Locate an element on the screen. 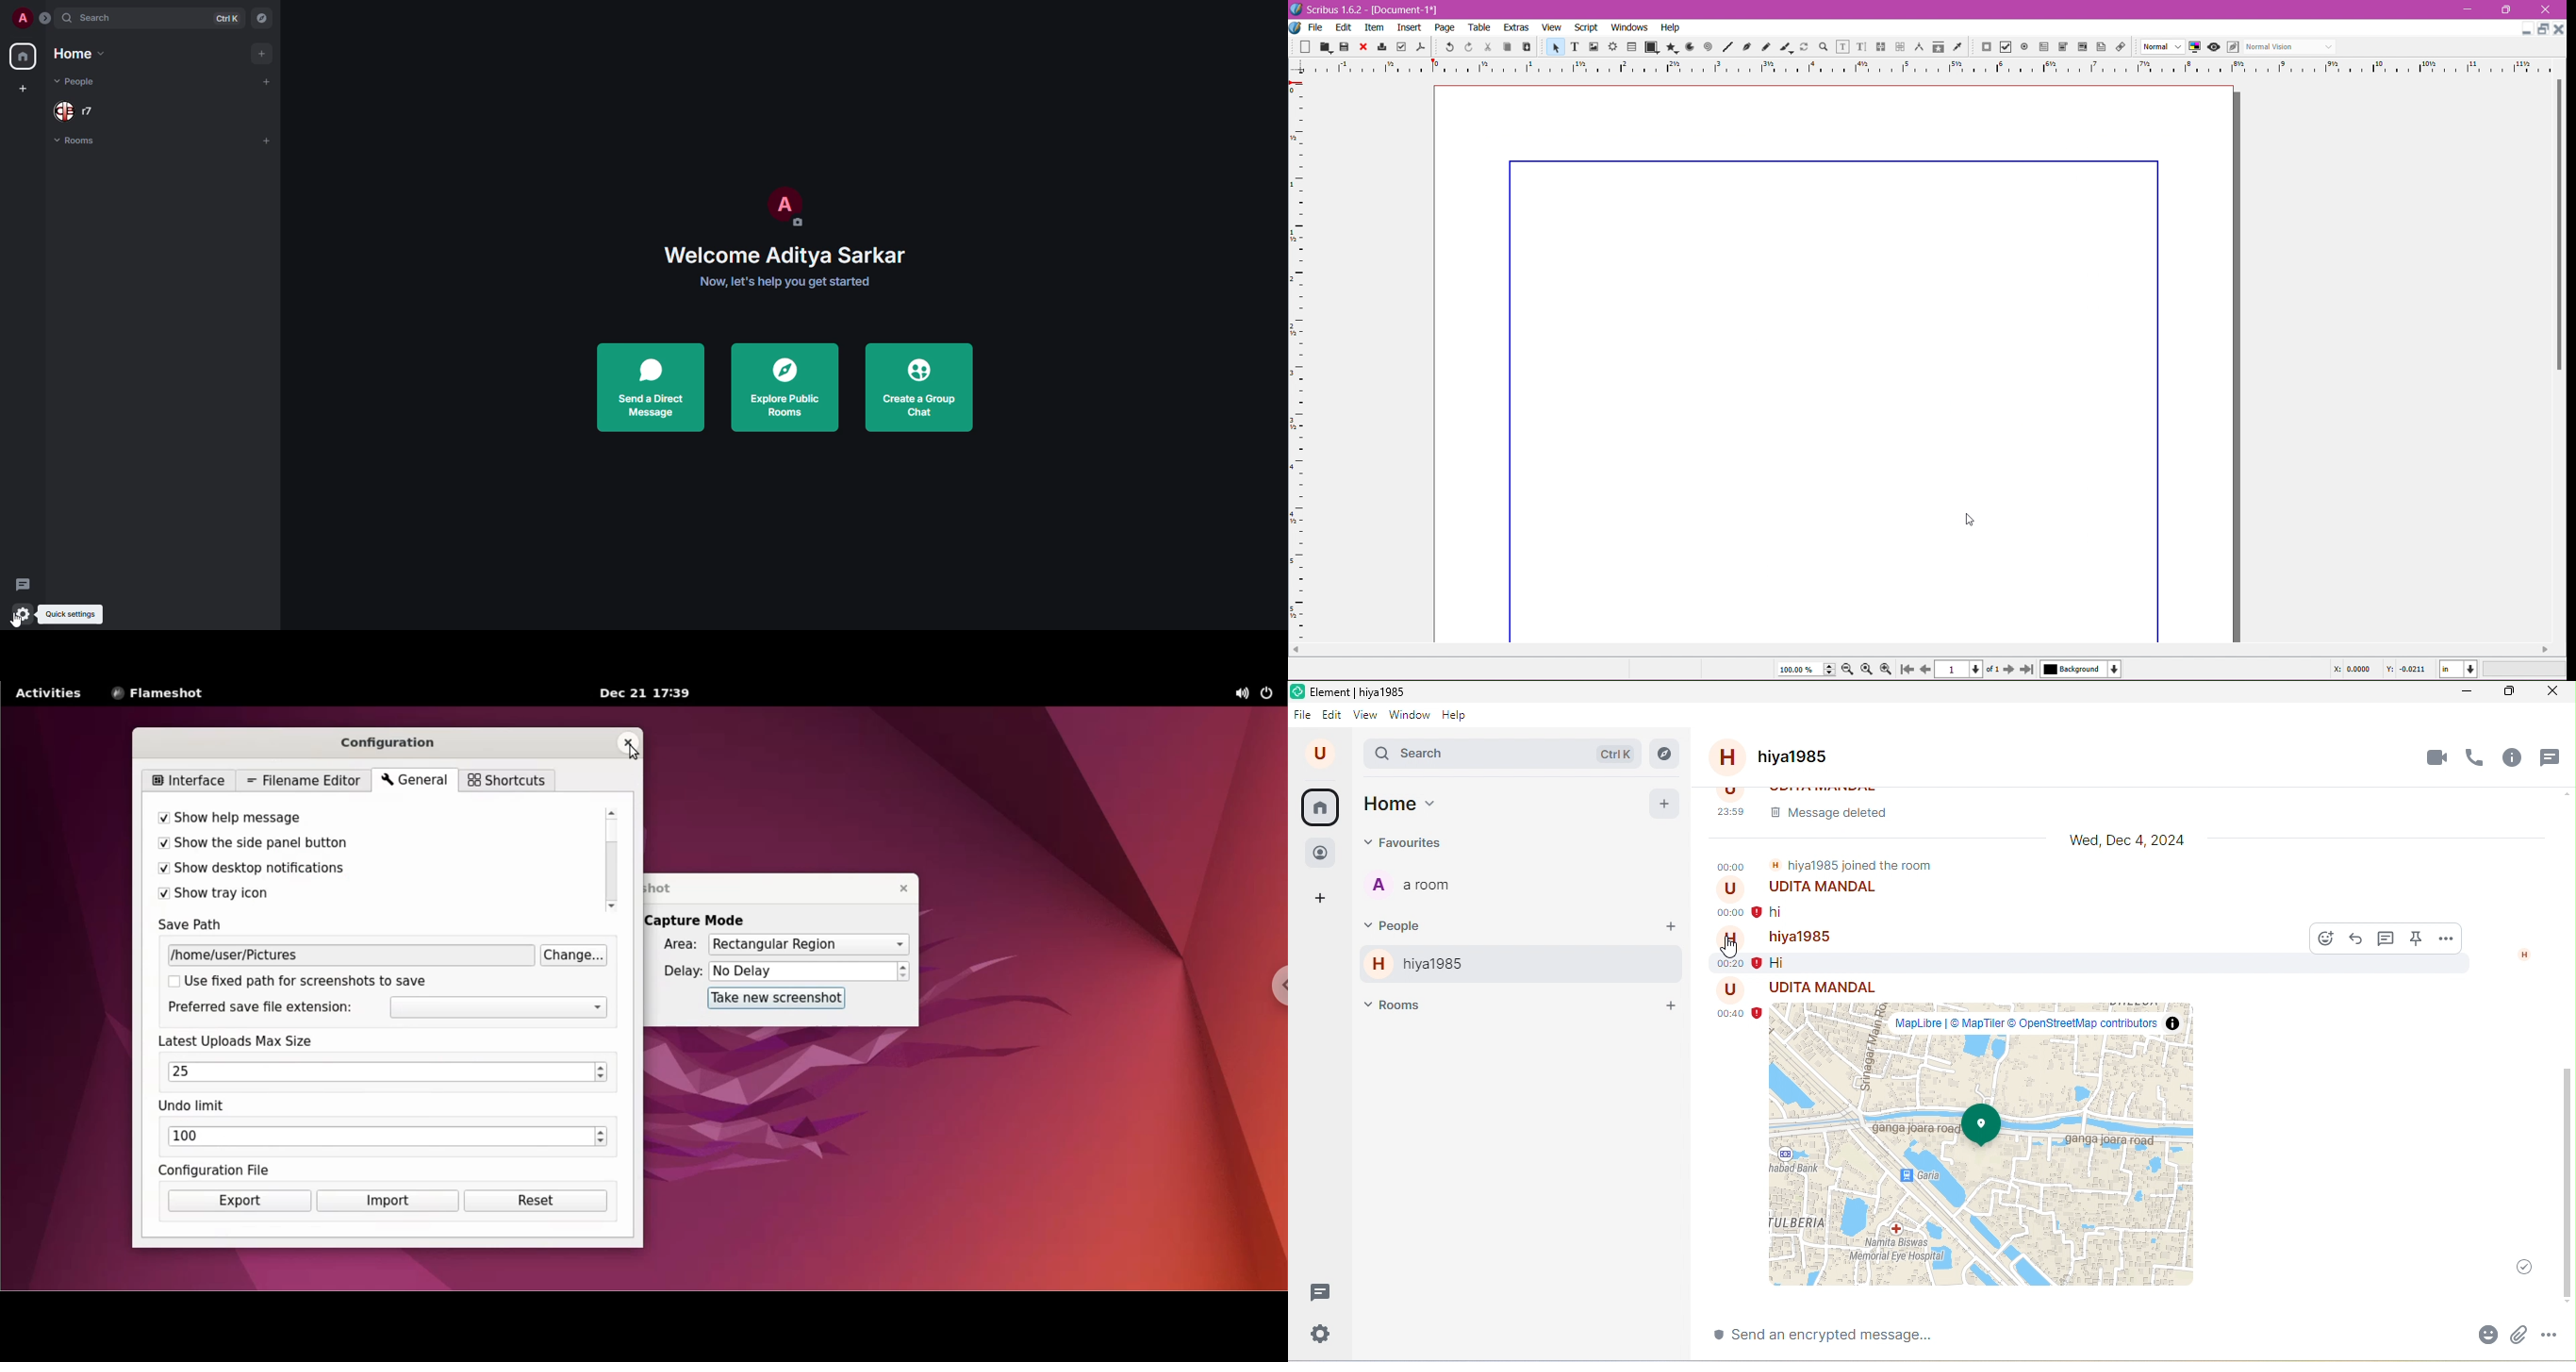 Image resolution: width=2576 pixels, height=1372 pixels. react is located at coordinates (2320, 939).